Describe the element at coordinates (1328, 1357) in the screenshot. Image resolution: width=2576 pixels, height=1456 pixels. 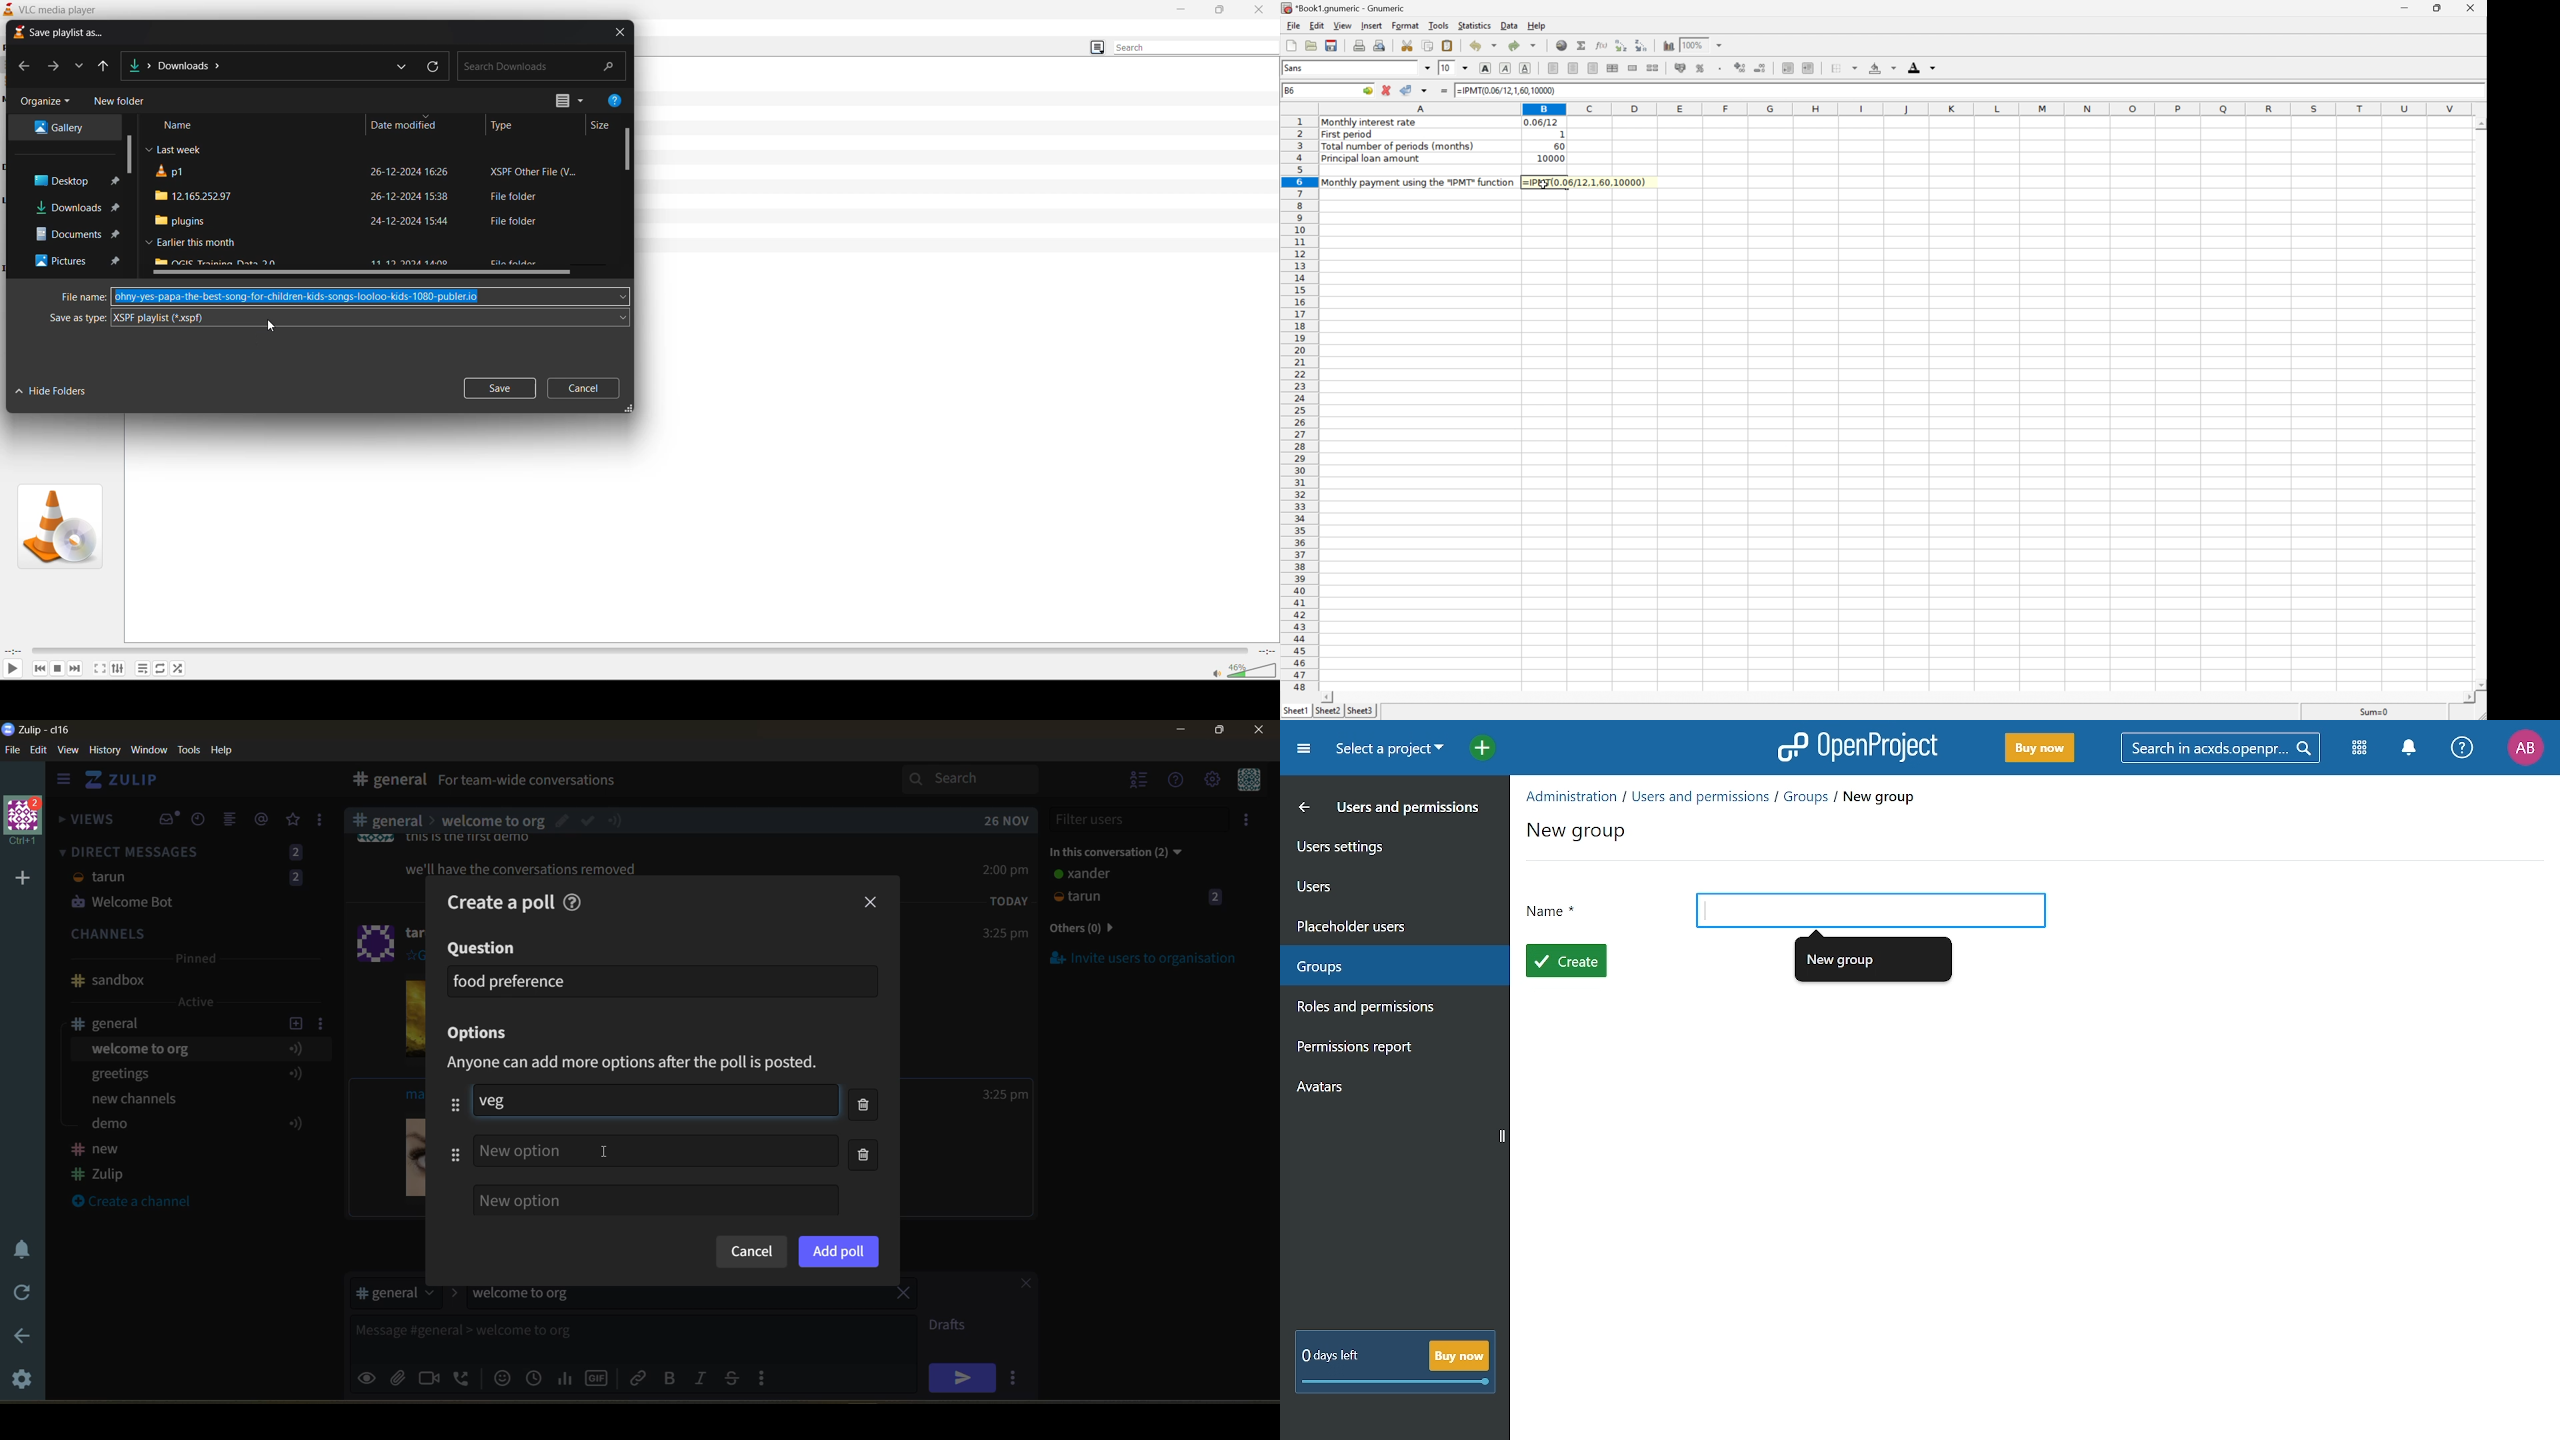
I see `Subscription information` at that location.